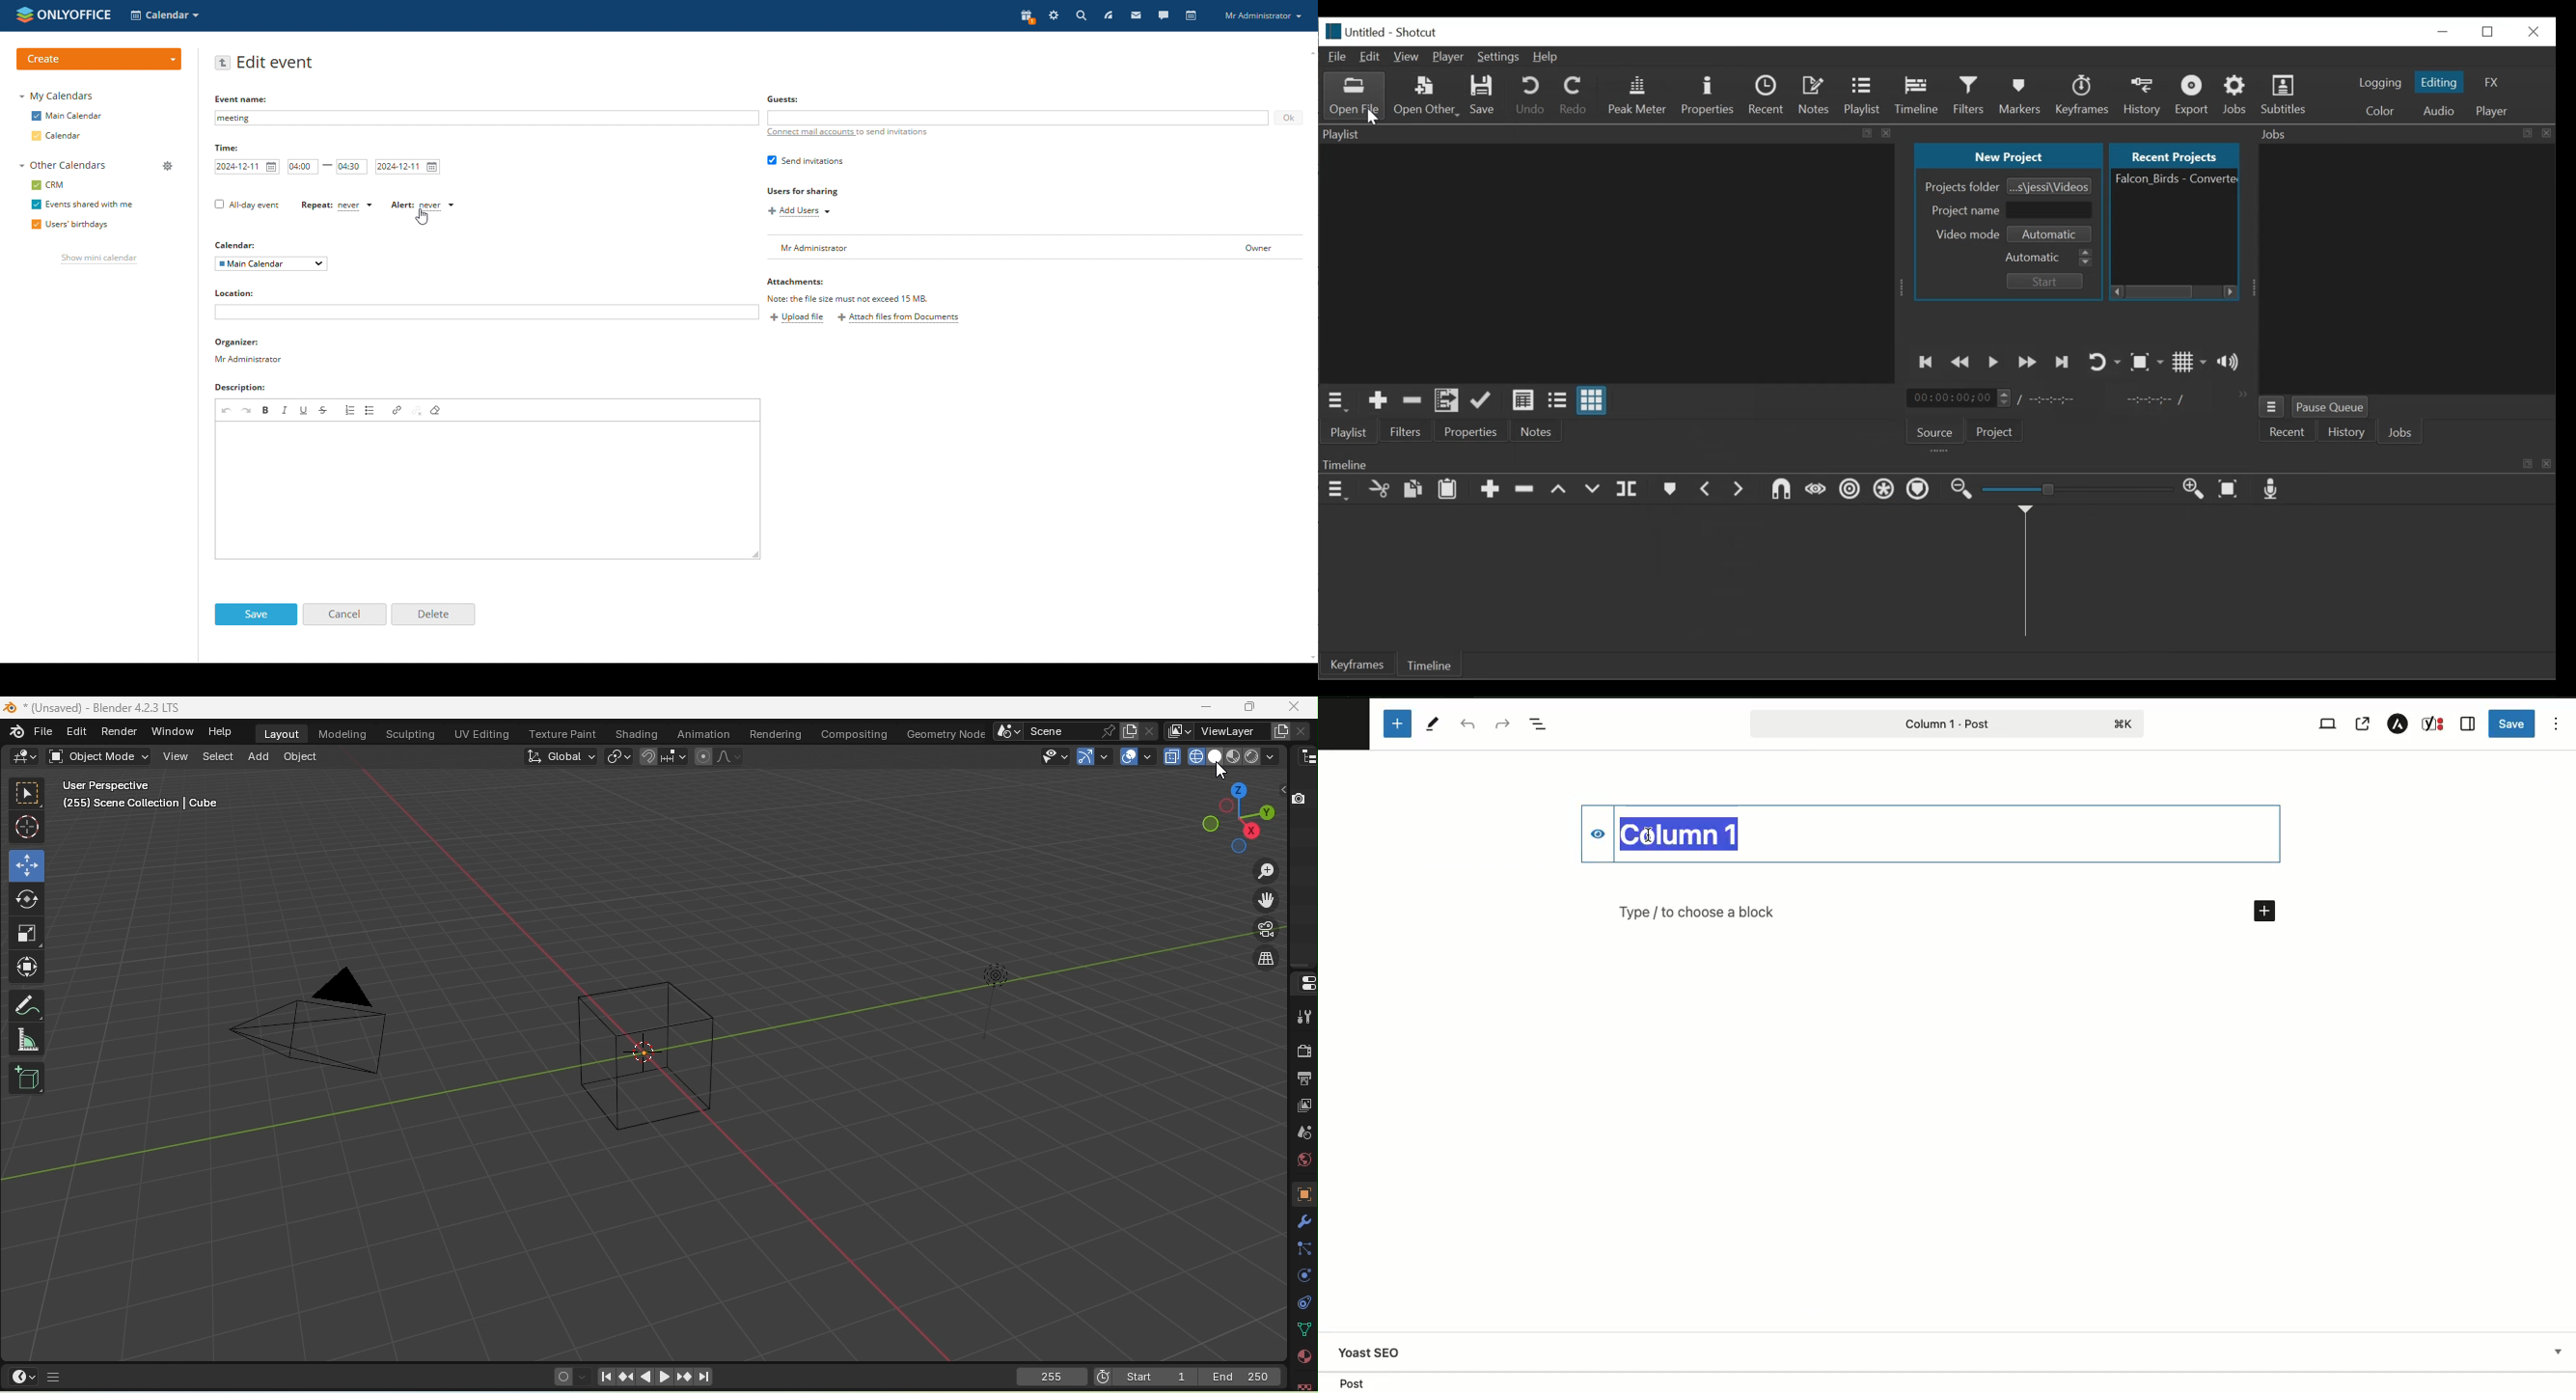 The height and width of the screenshot is (1400, 2576). I want to click on Timeline, so click(1429, 664).